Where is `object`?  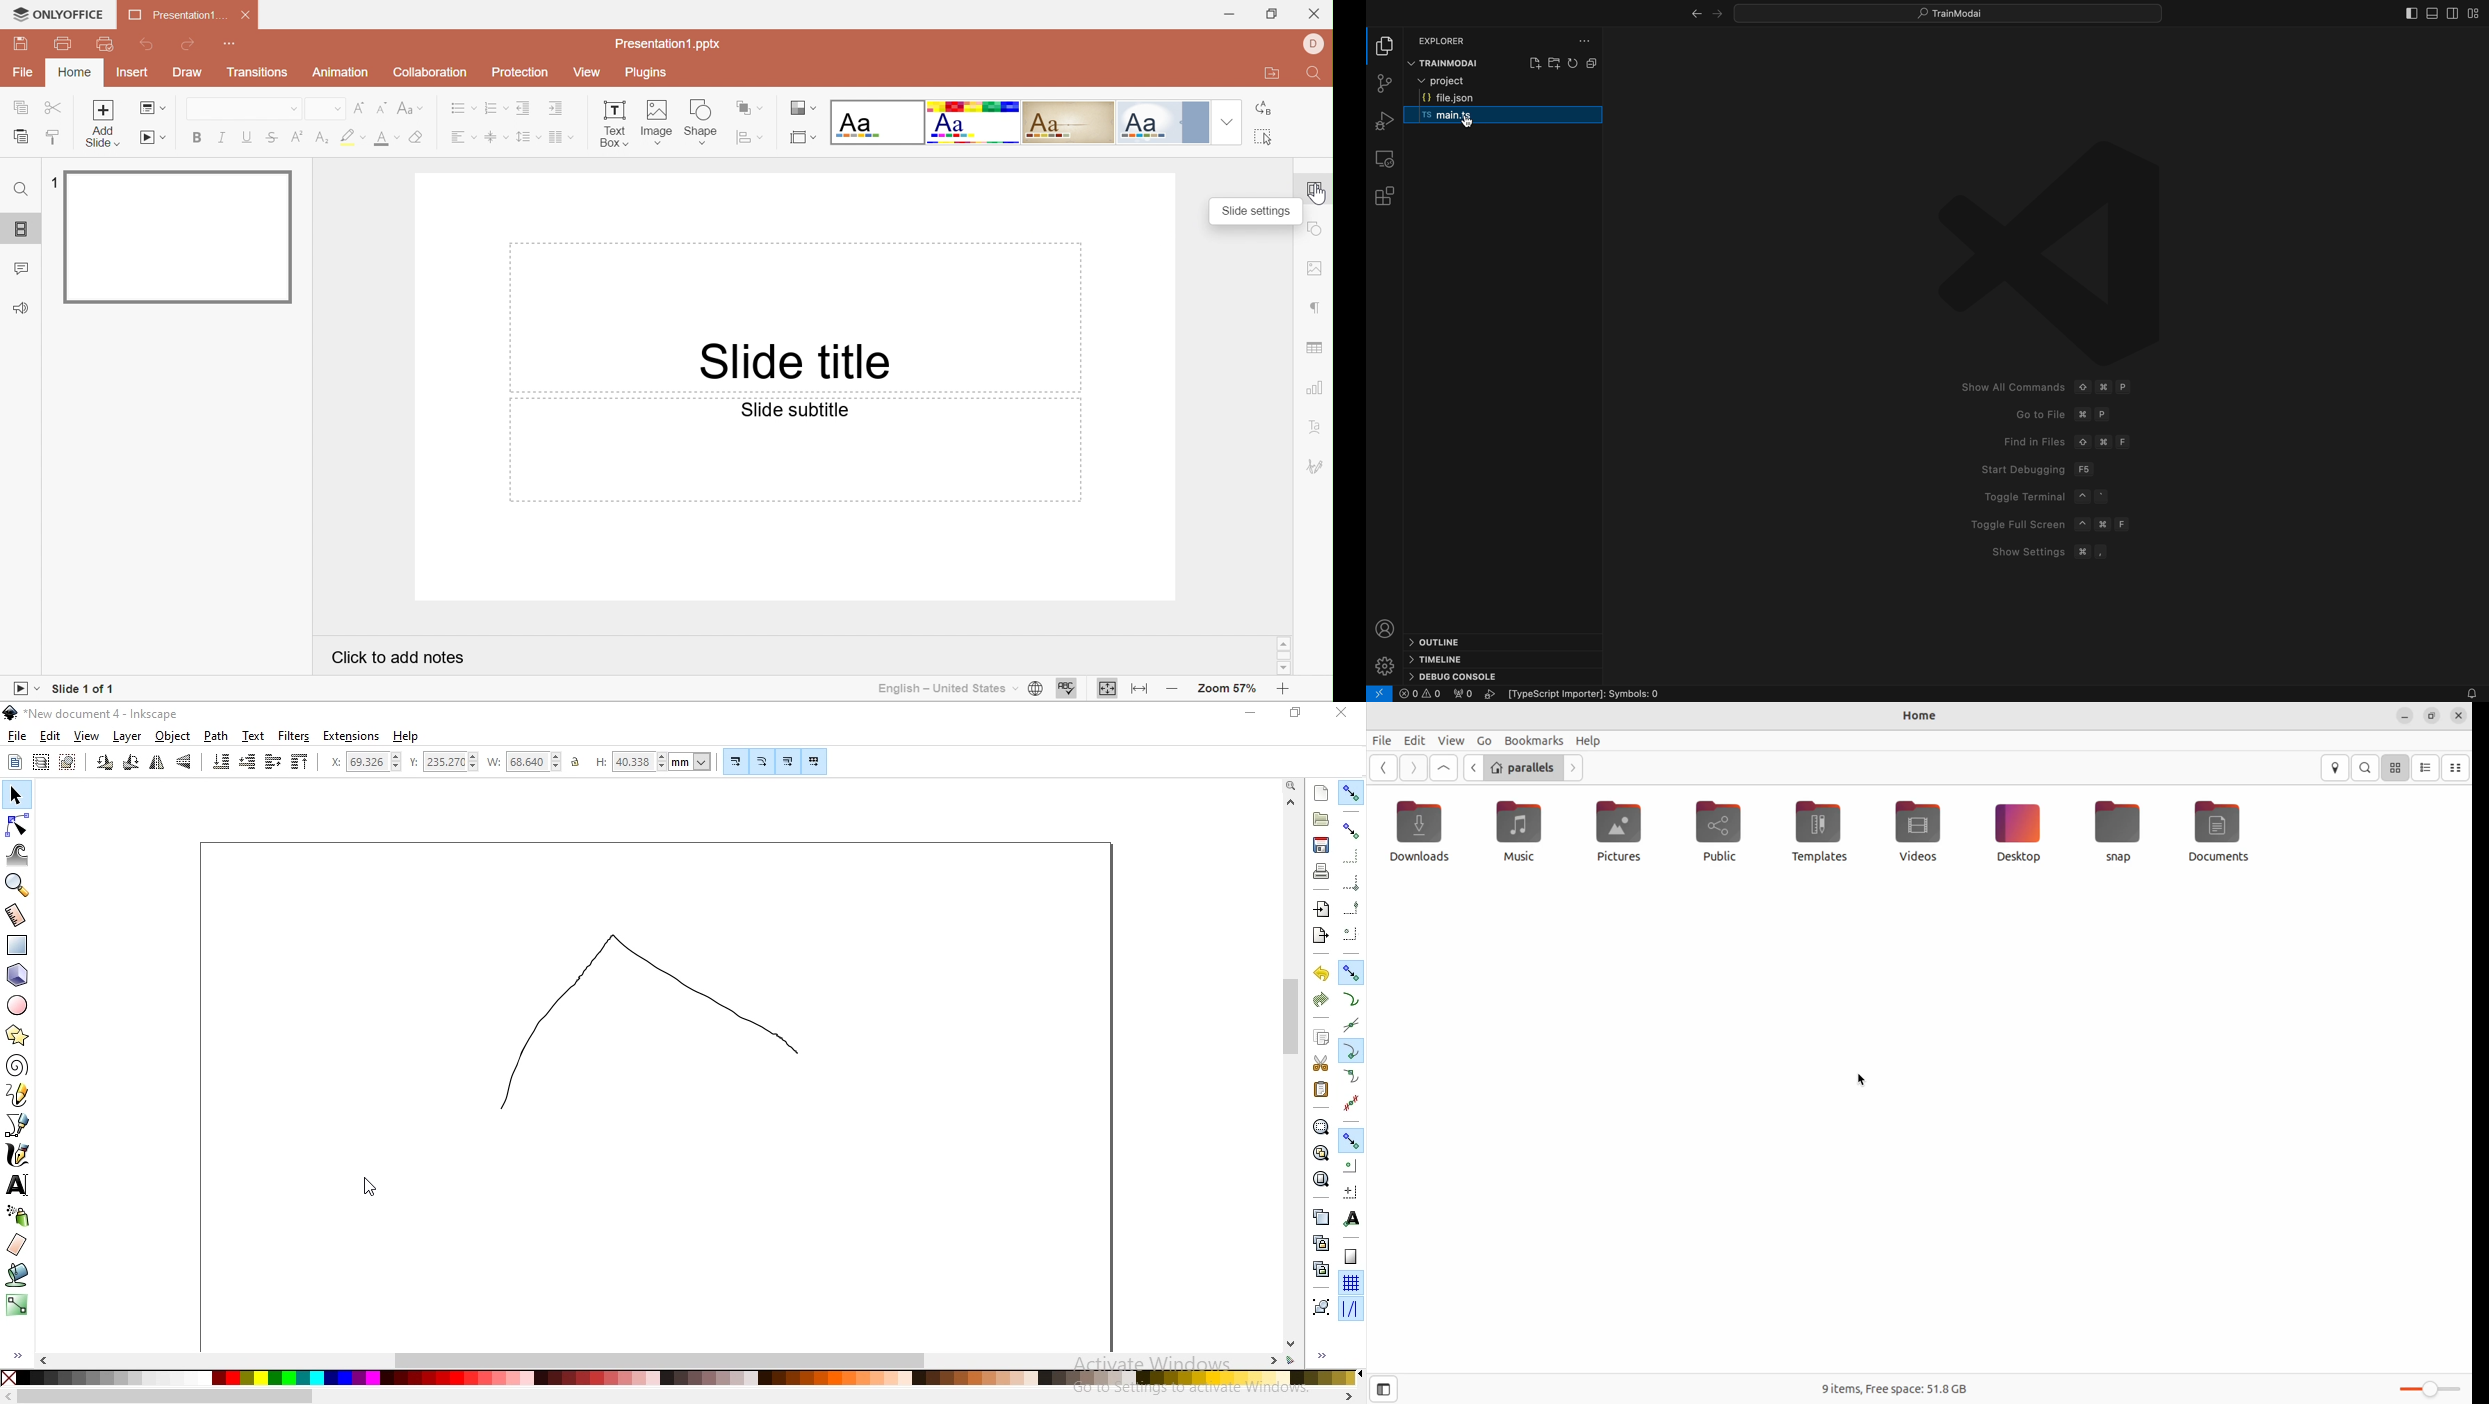
object is located at coordinates (173, 736).